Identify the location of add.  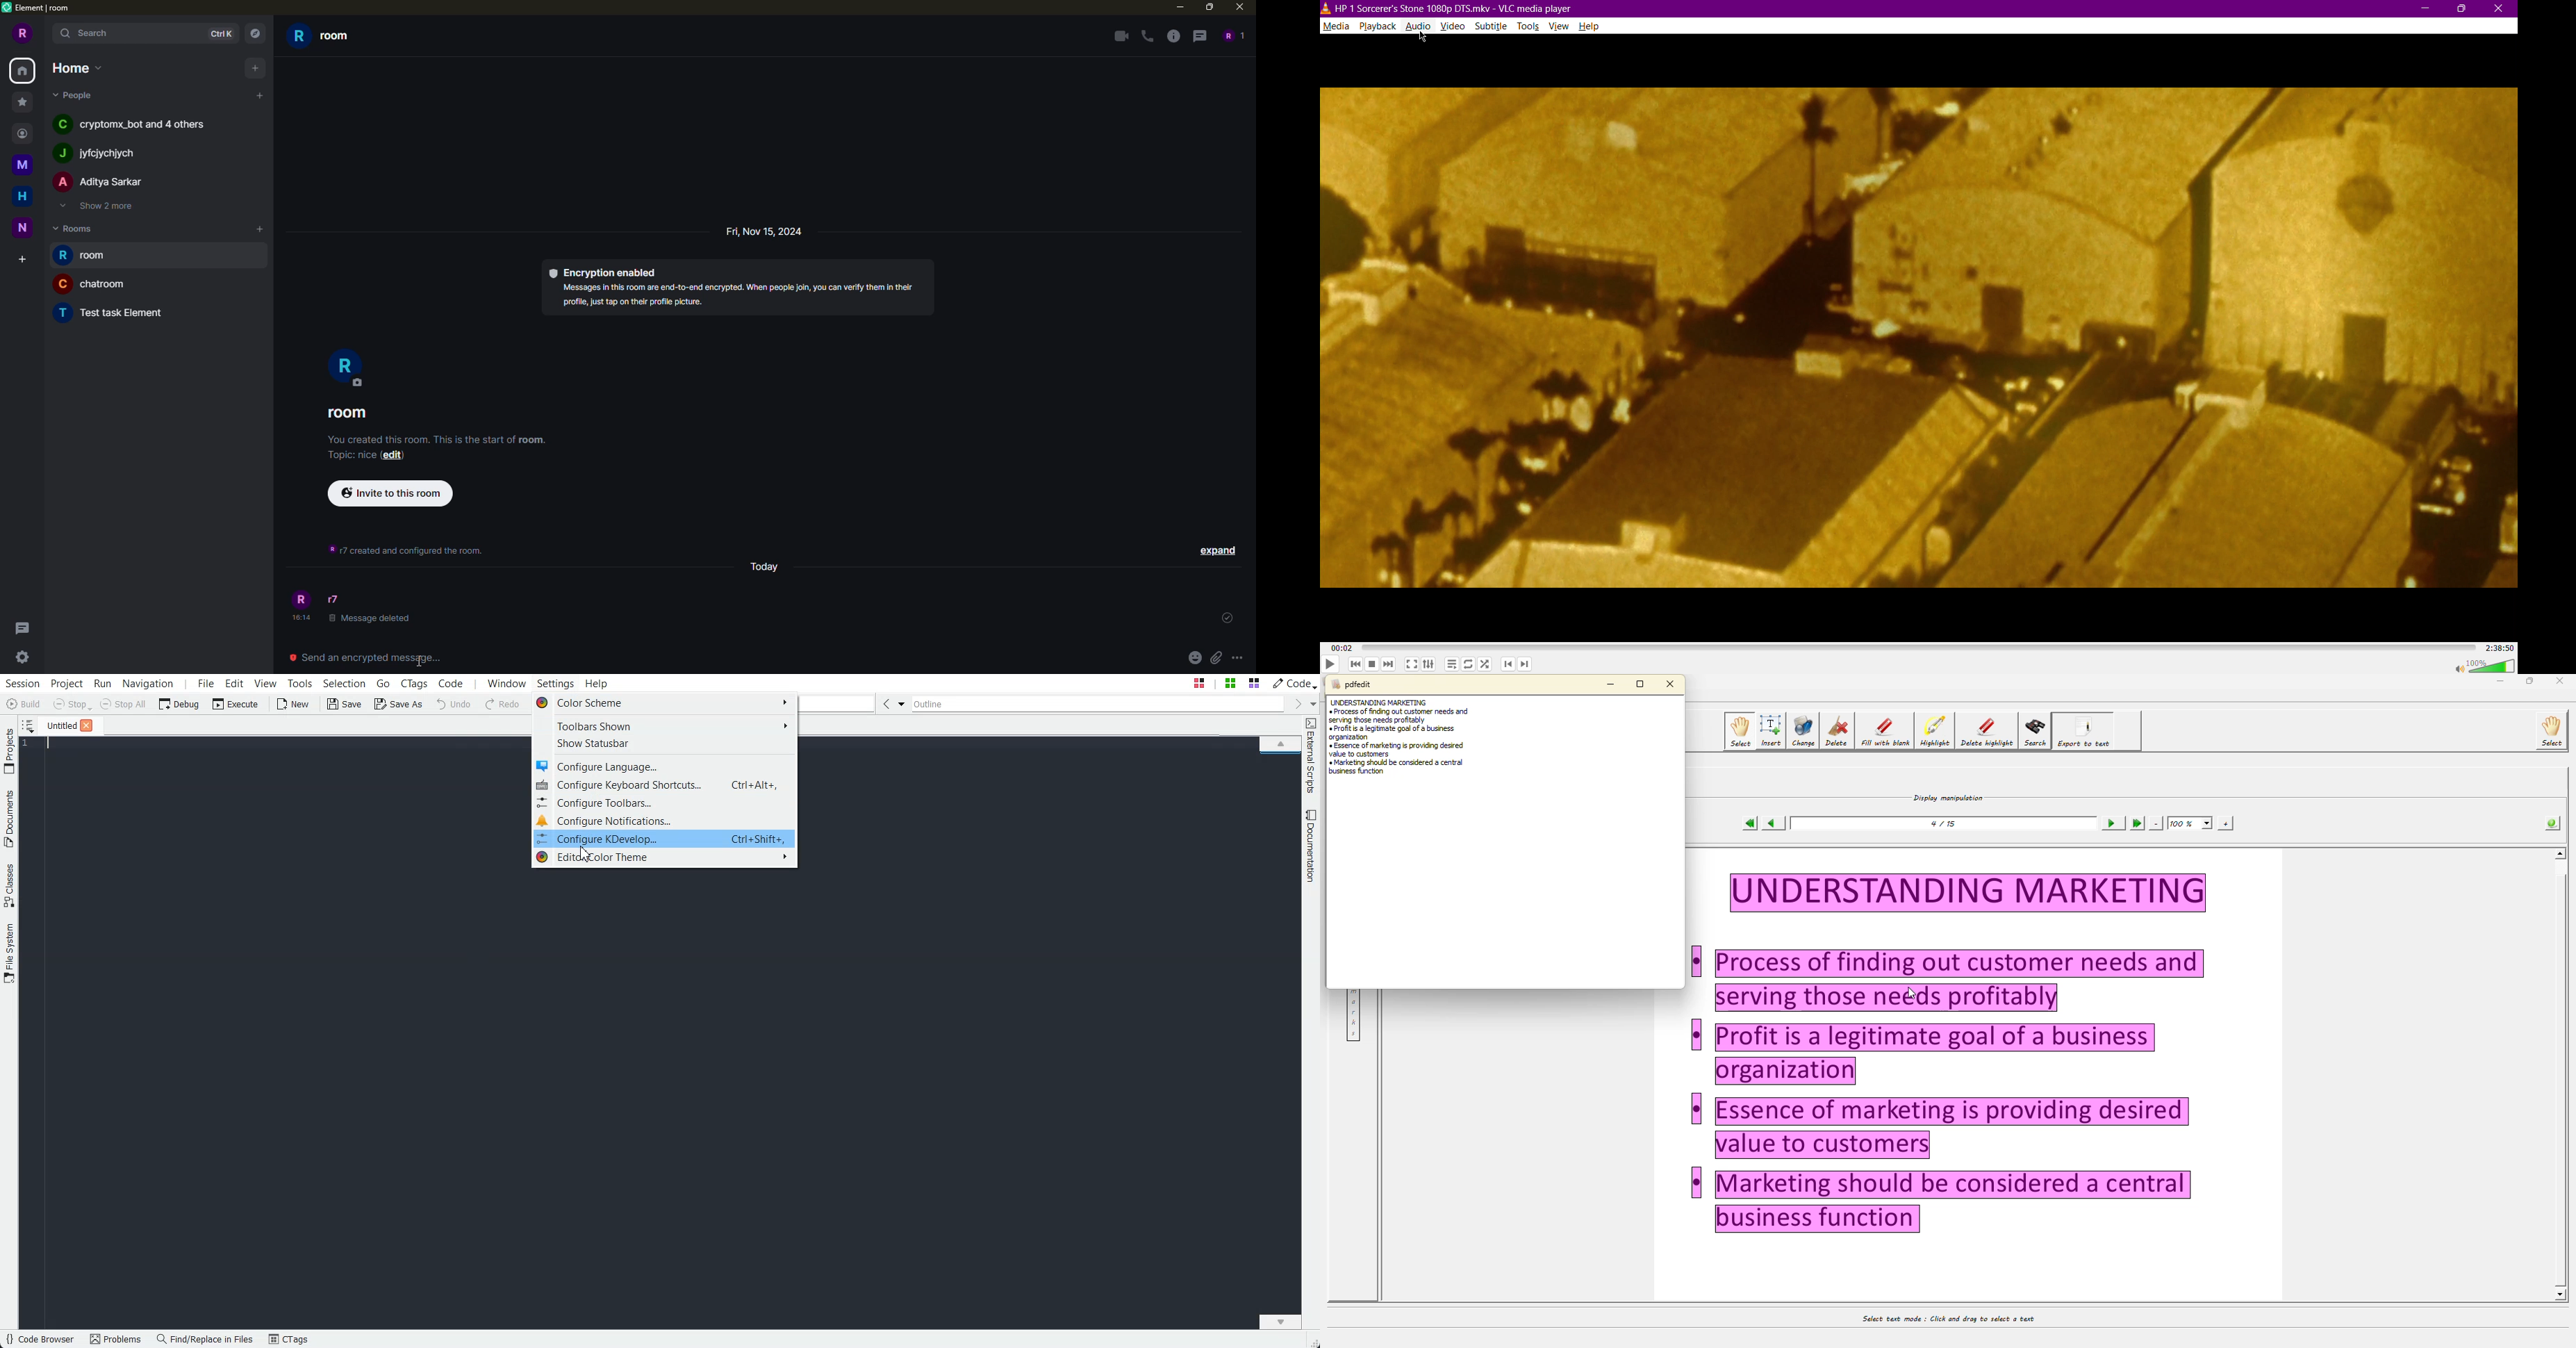
(260, 96).